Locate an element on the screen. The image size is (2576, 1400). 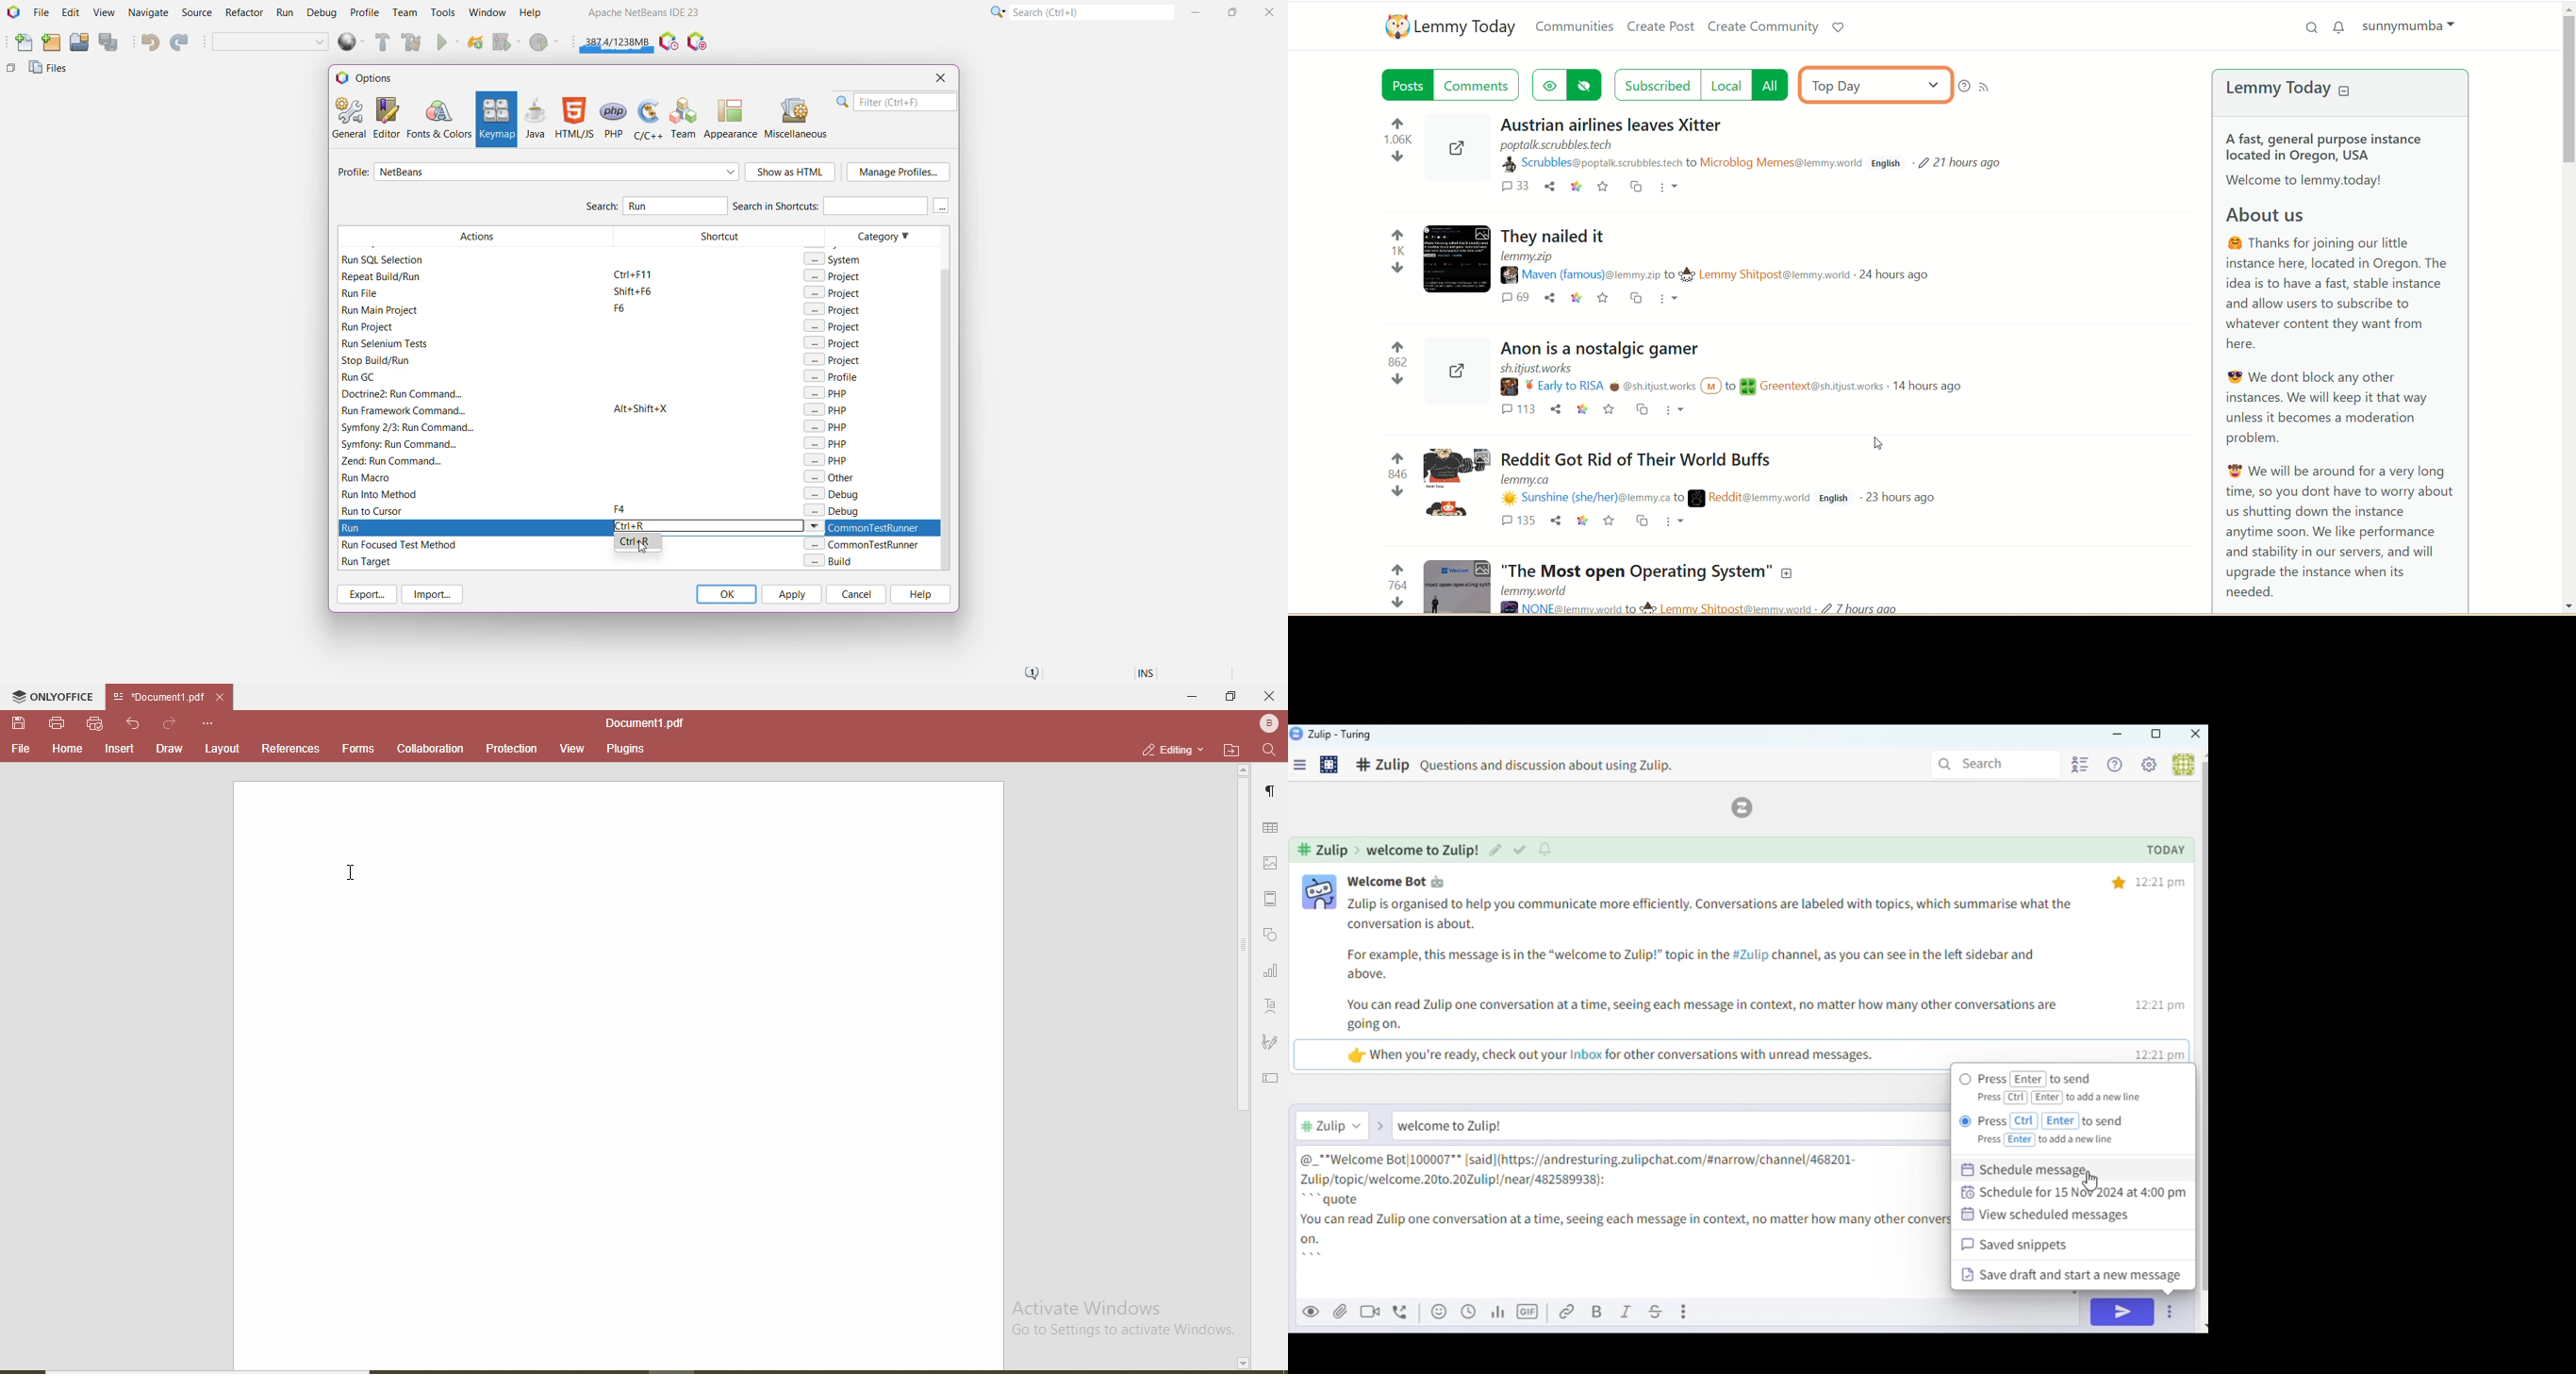
text is located at coordinates (1271, 1006).